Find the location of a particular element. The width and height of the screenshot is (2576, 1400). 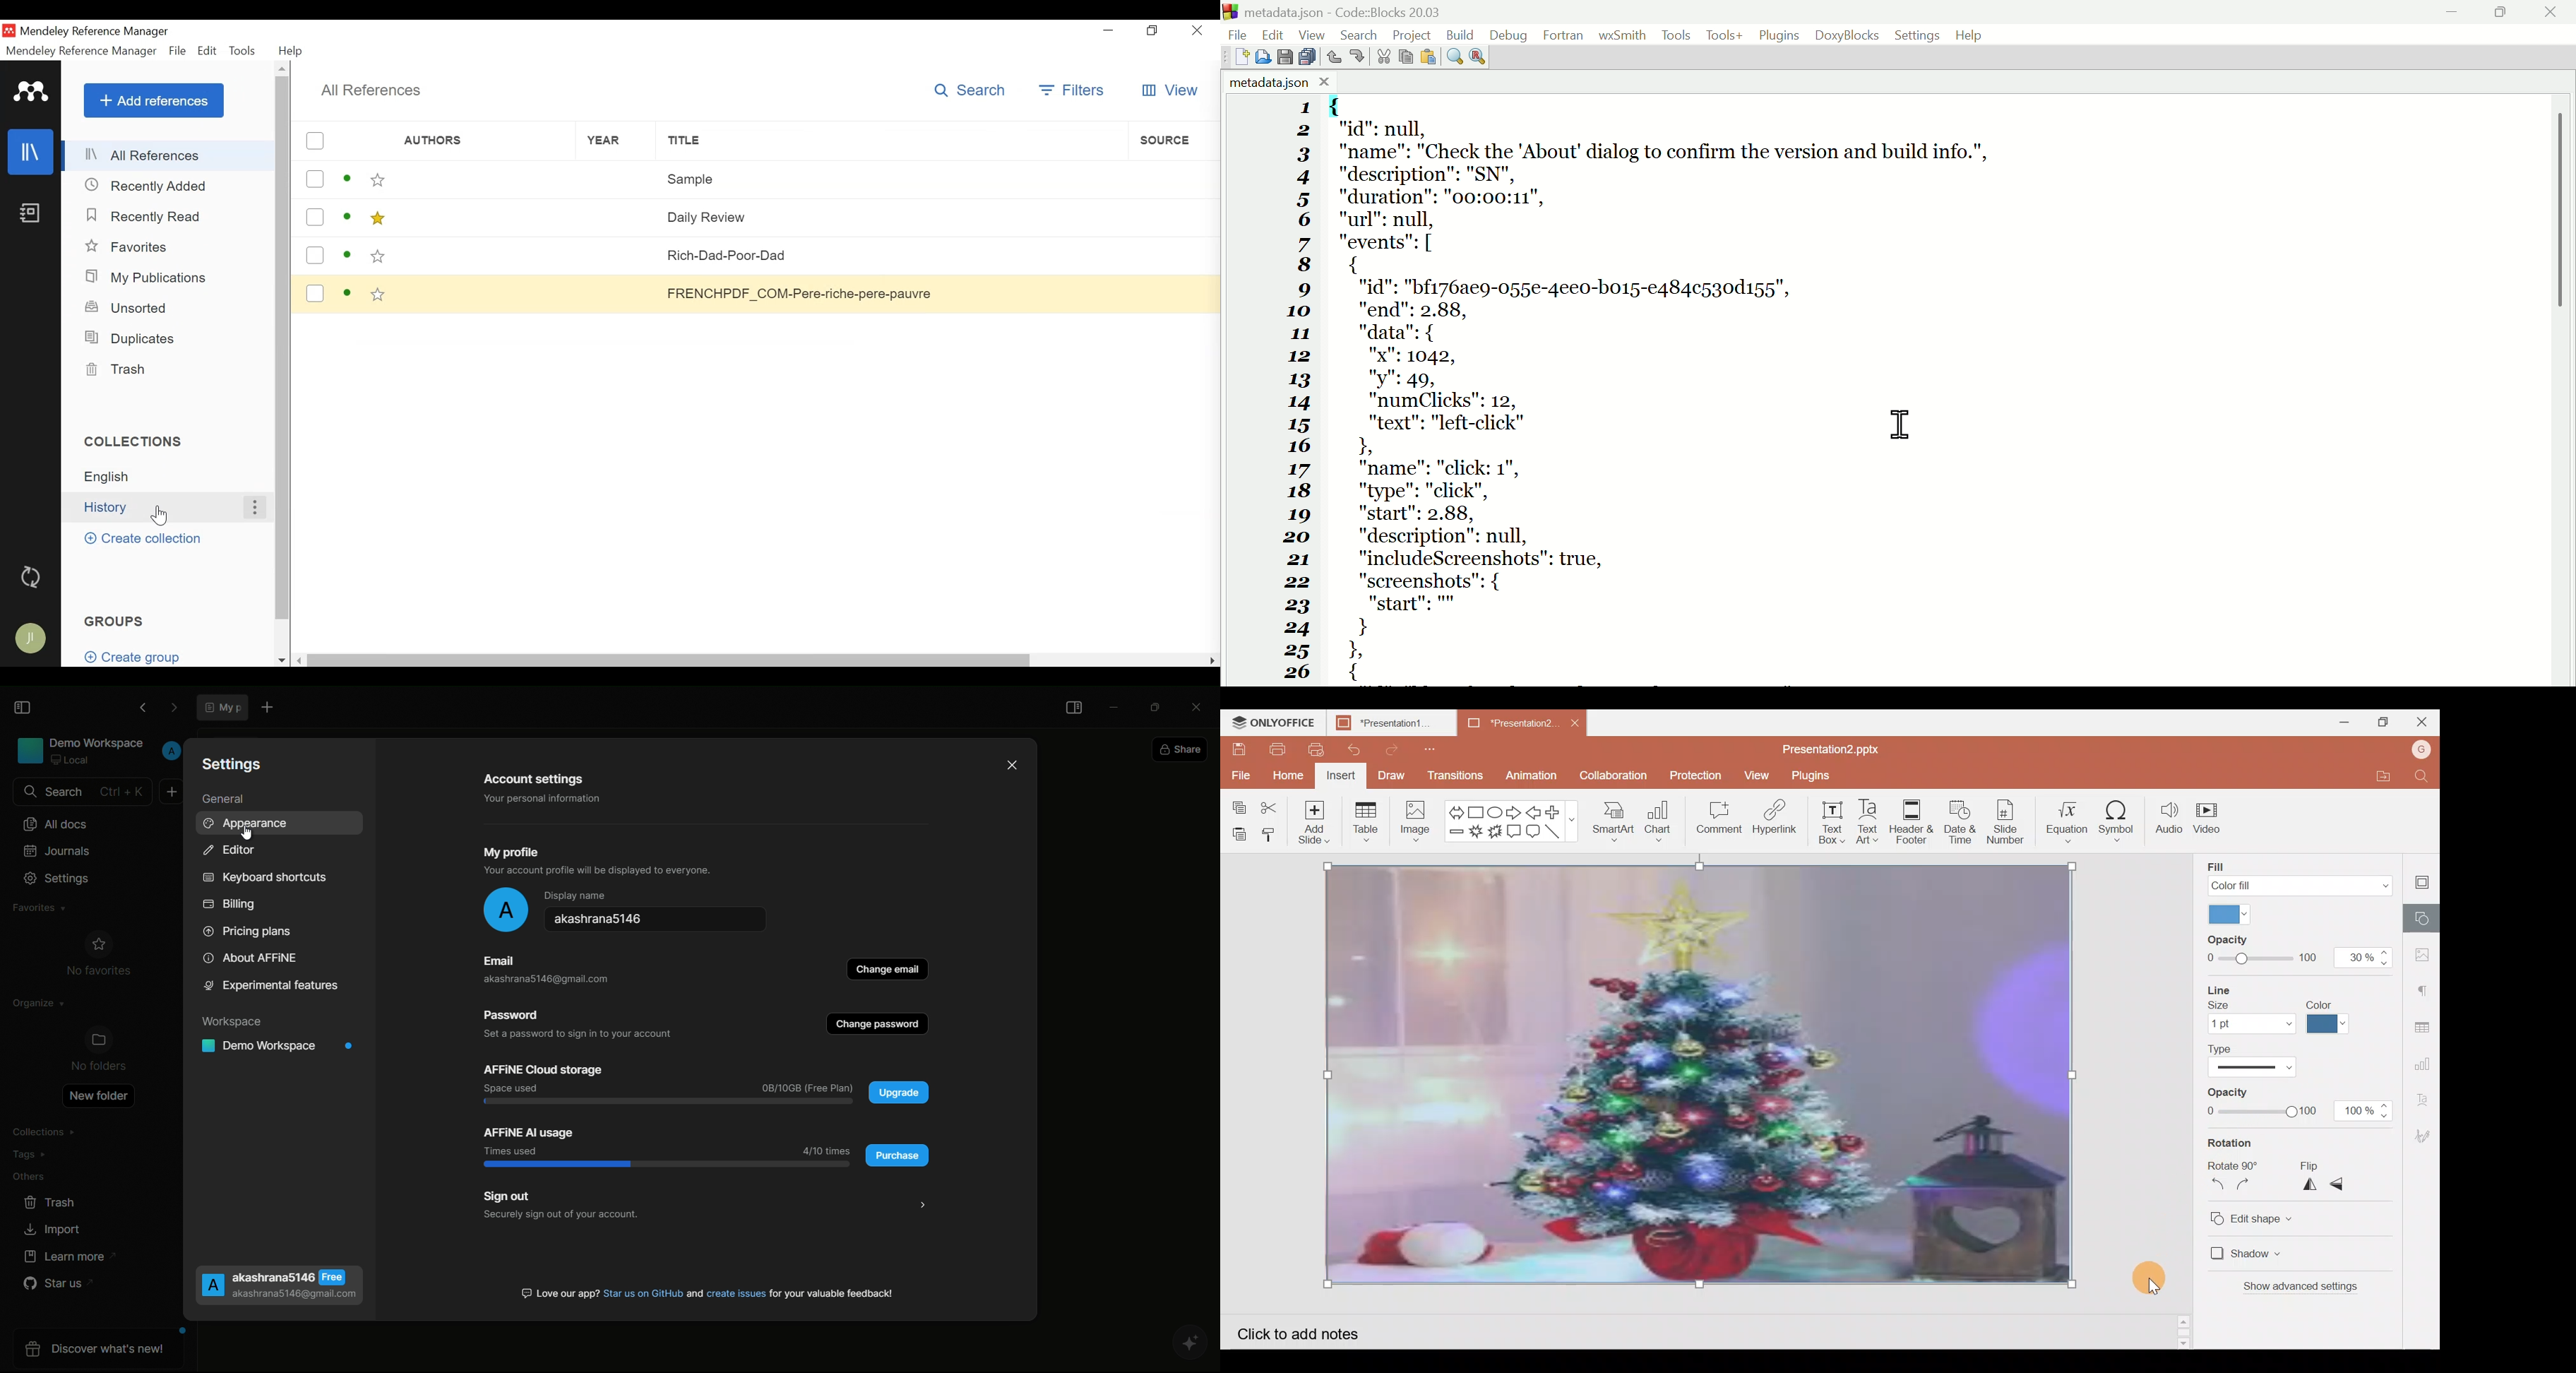

(un)select is located at coordinates (315, 294).